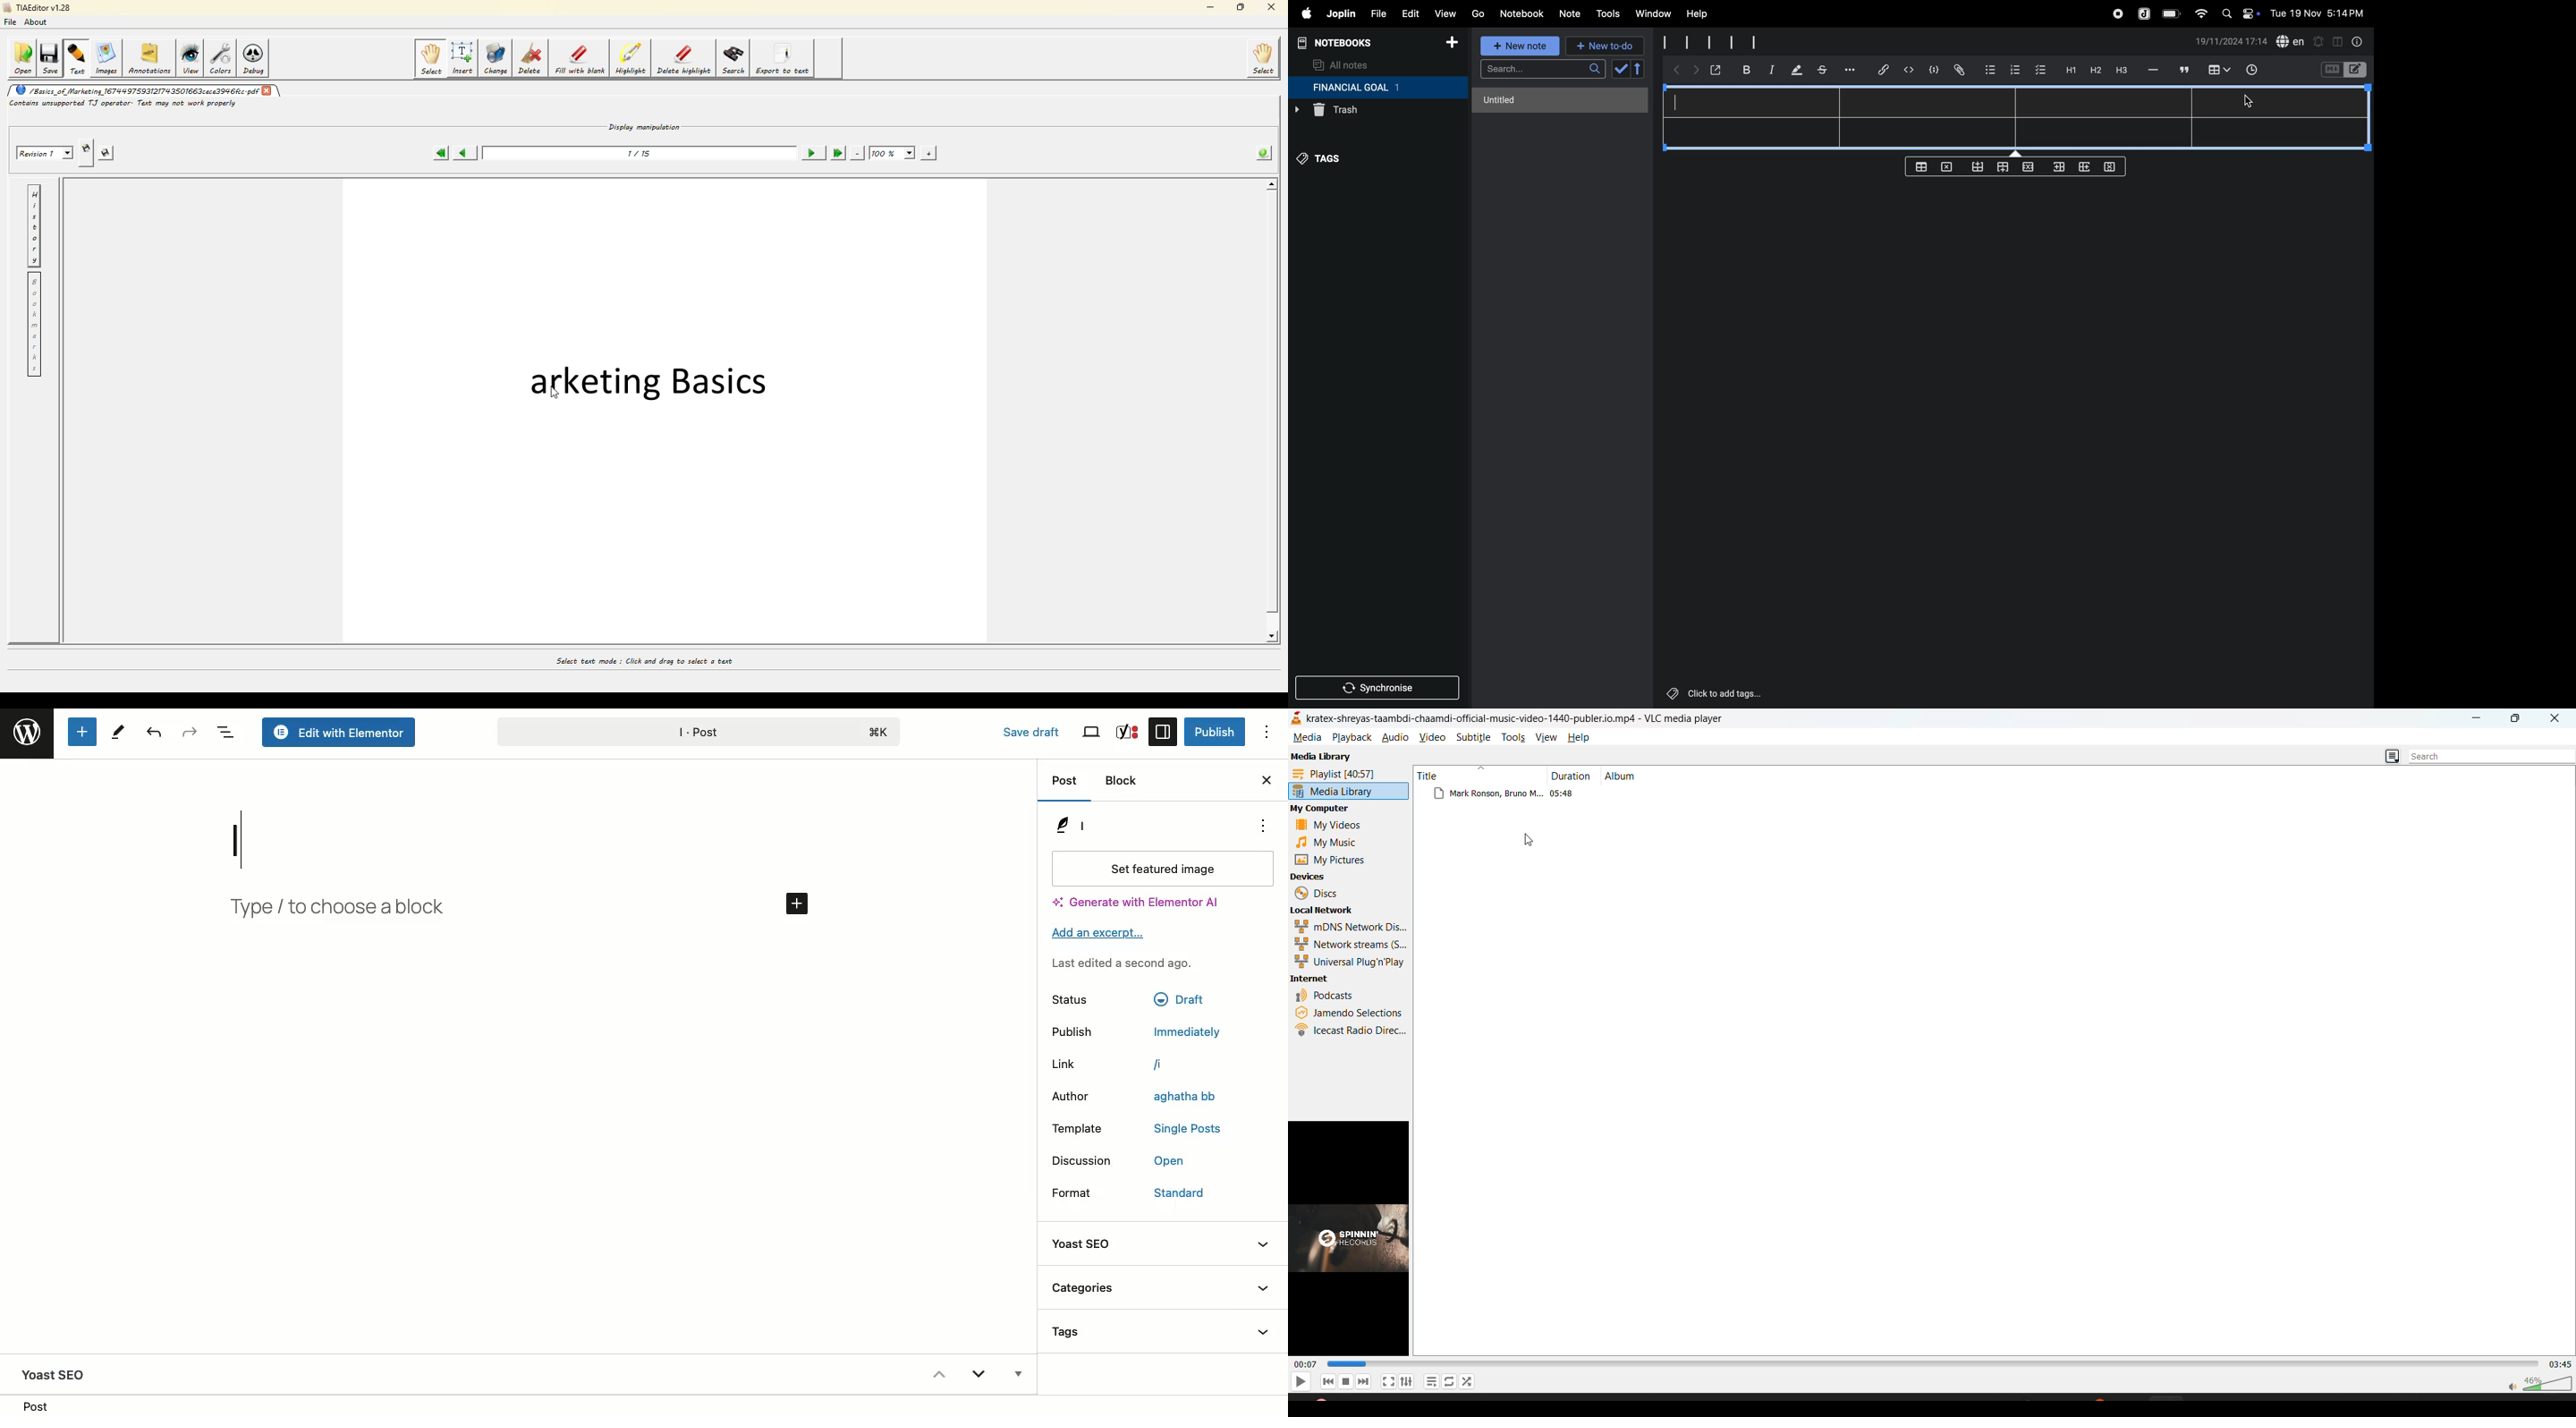 This screenshot has width=2576, height=1428. Describe the element at coordinates (1306, 738) in the screenshot. I see `media` at that location.